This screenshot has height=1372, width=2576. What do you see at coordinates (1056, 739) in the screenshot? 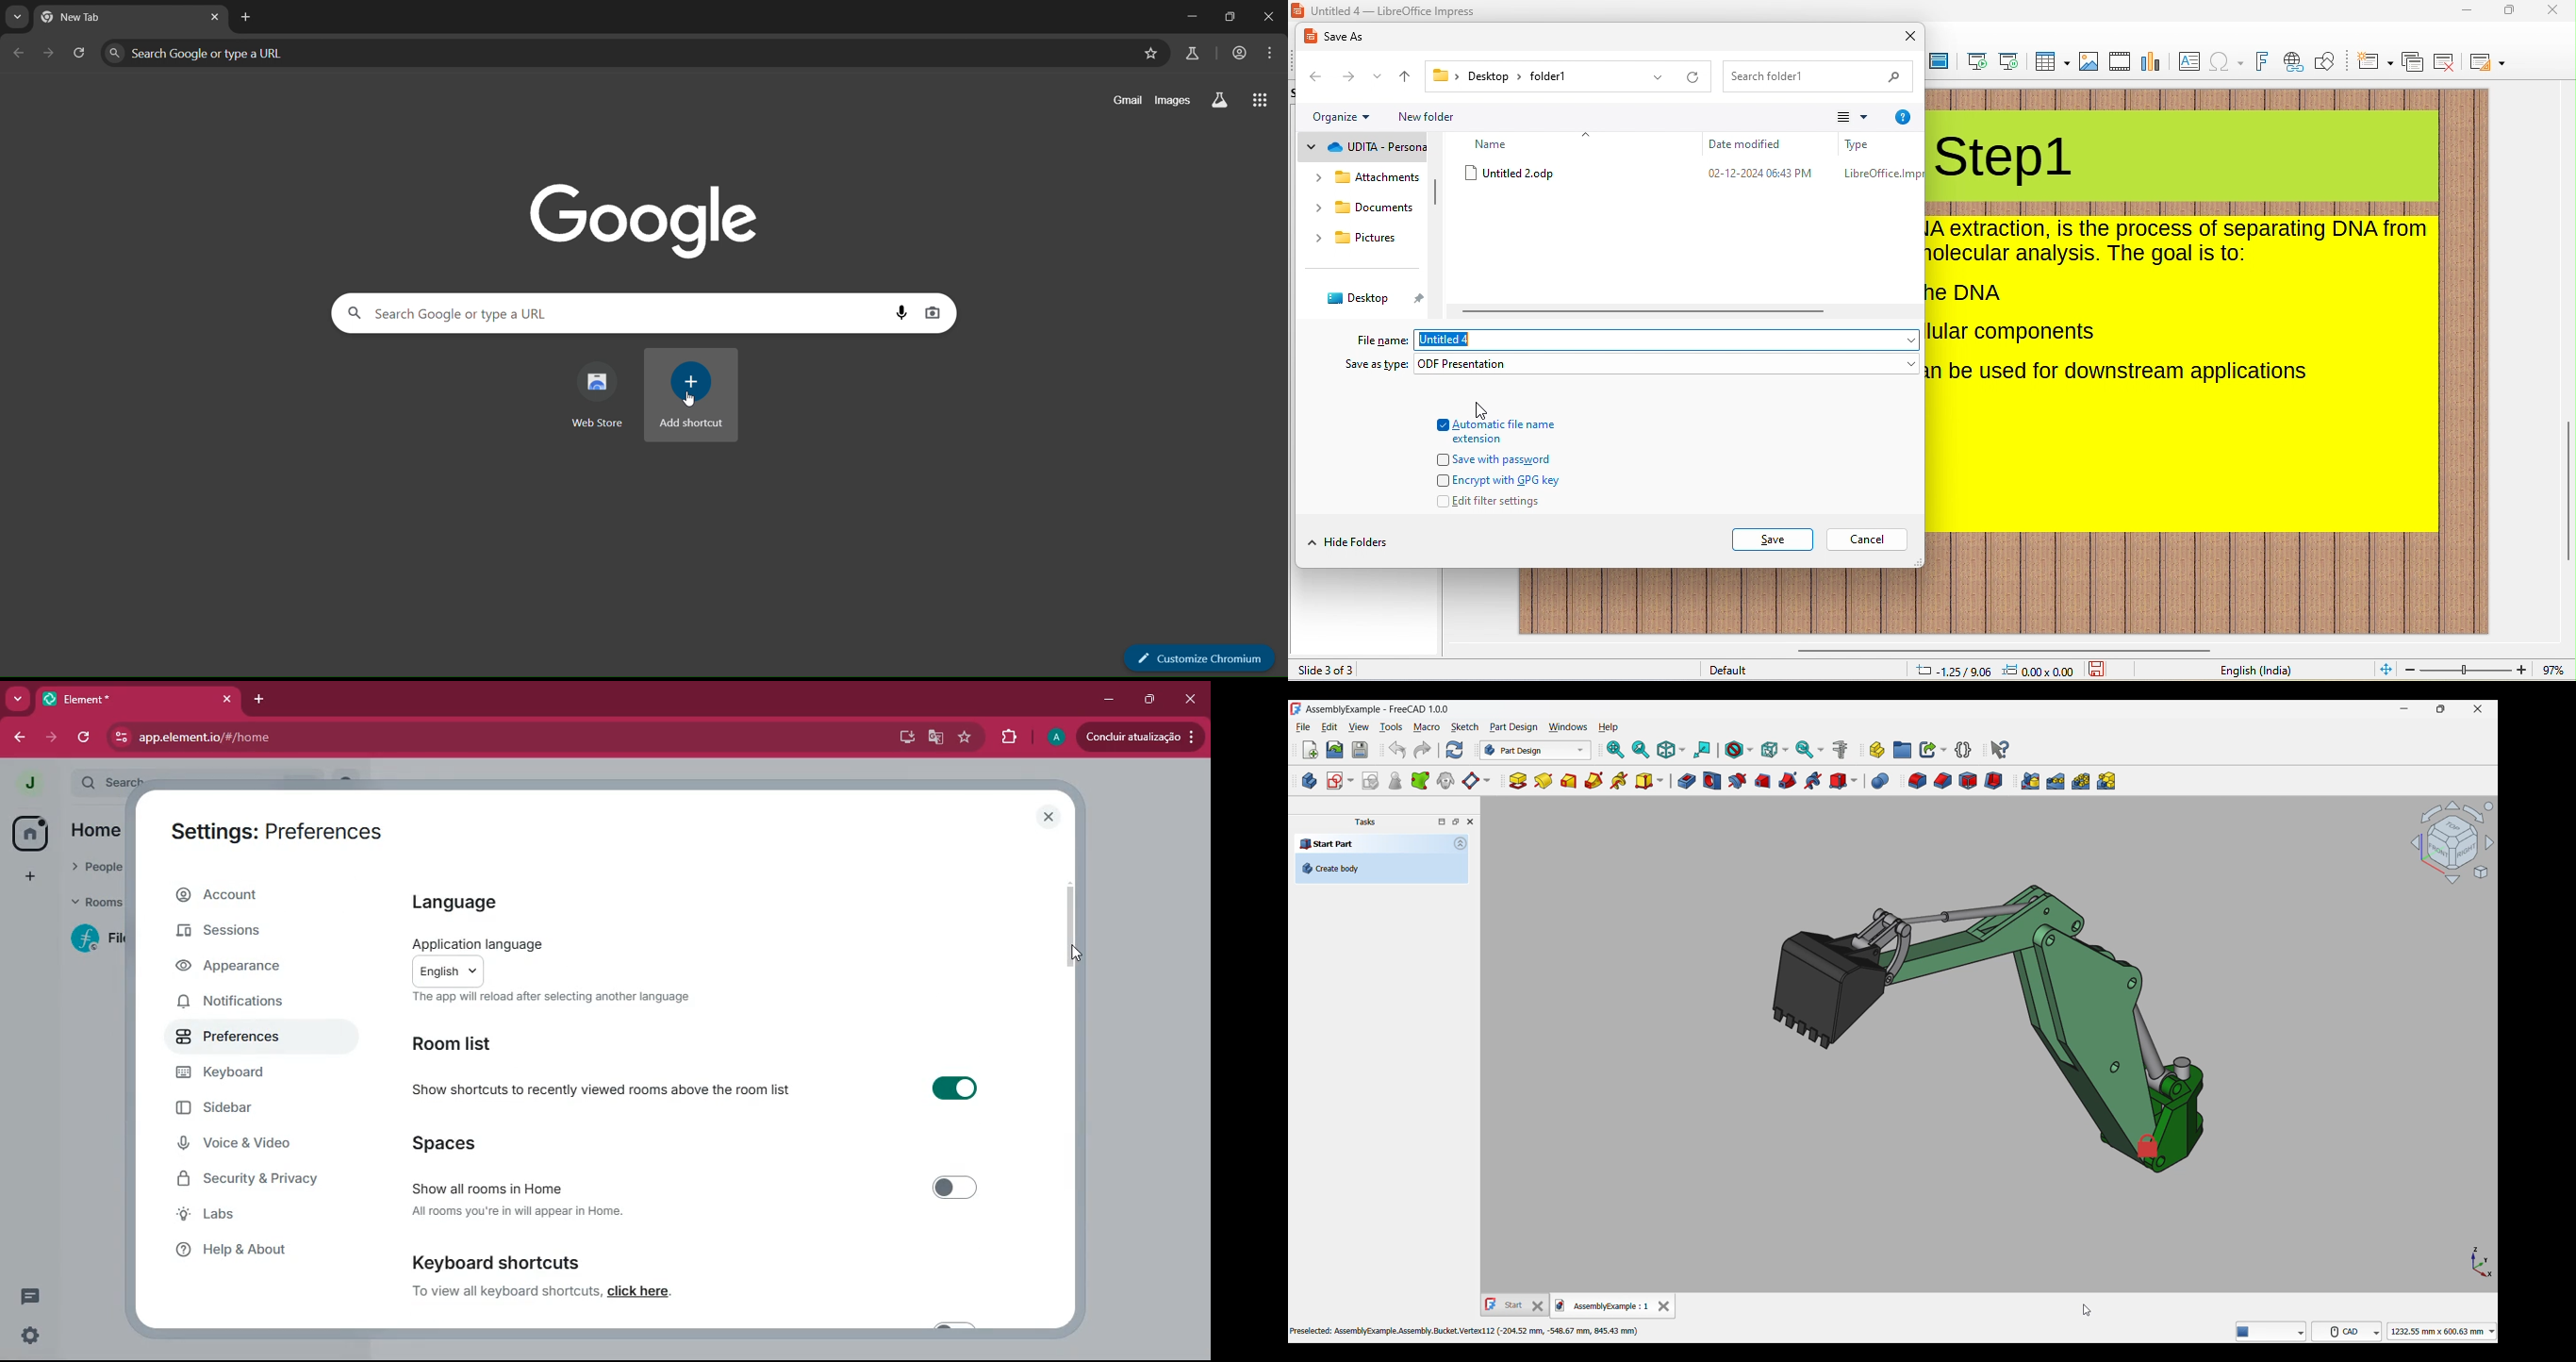
I see `profile picture` at bounding box center [1056, 739].